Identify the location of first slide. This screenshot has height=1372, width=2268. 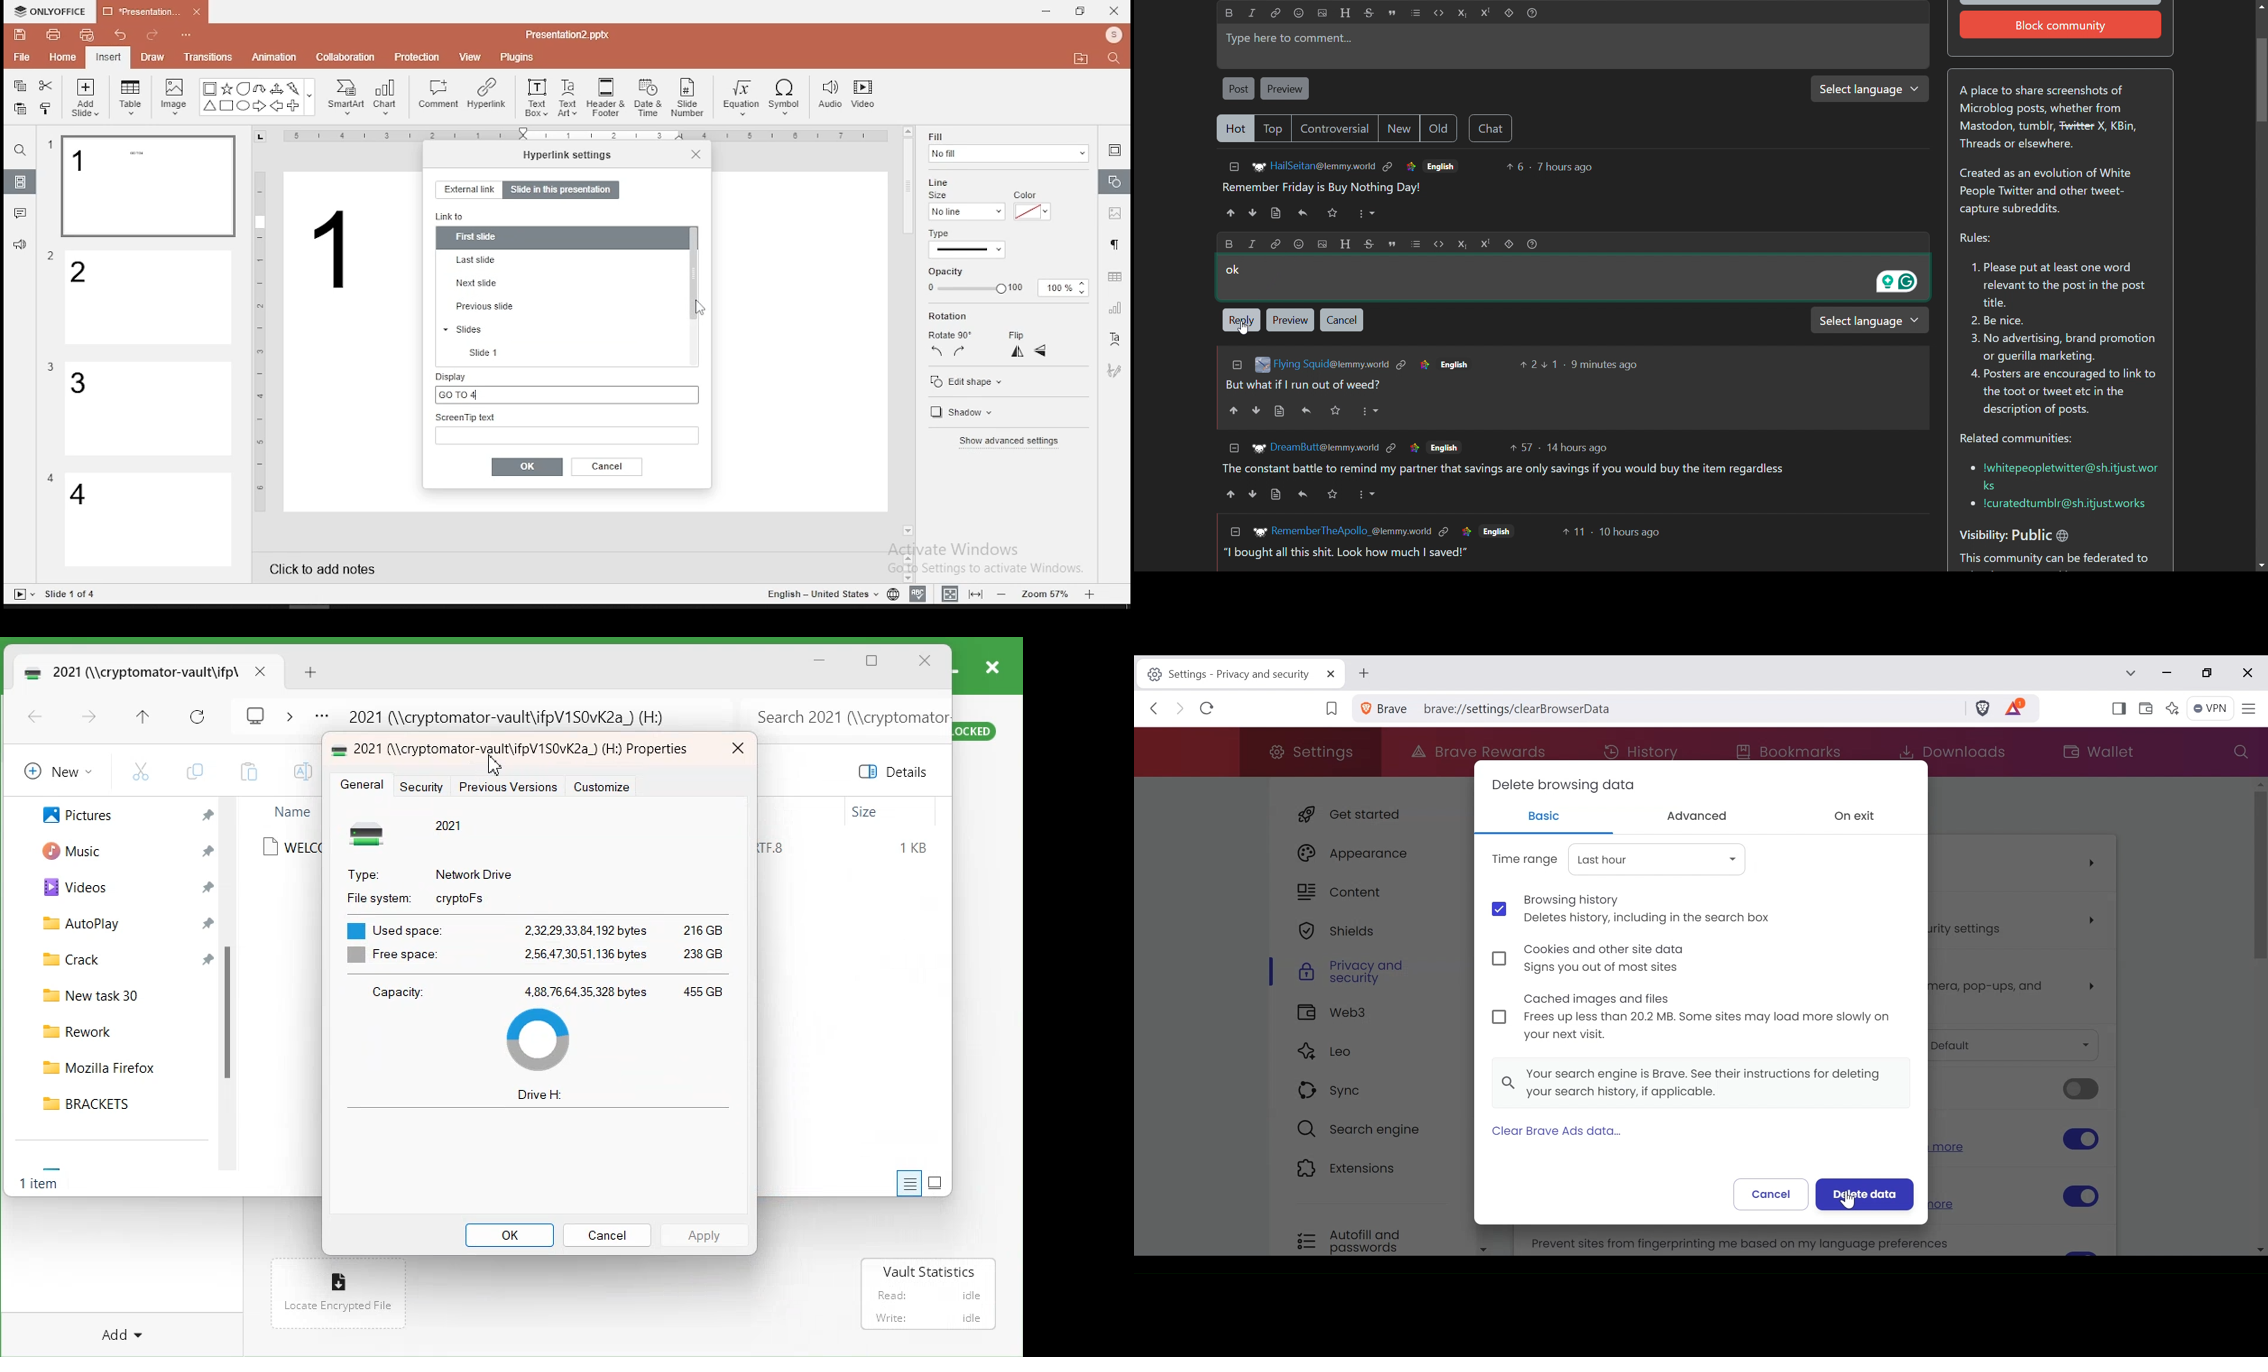
(560, 238).